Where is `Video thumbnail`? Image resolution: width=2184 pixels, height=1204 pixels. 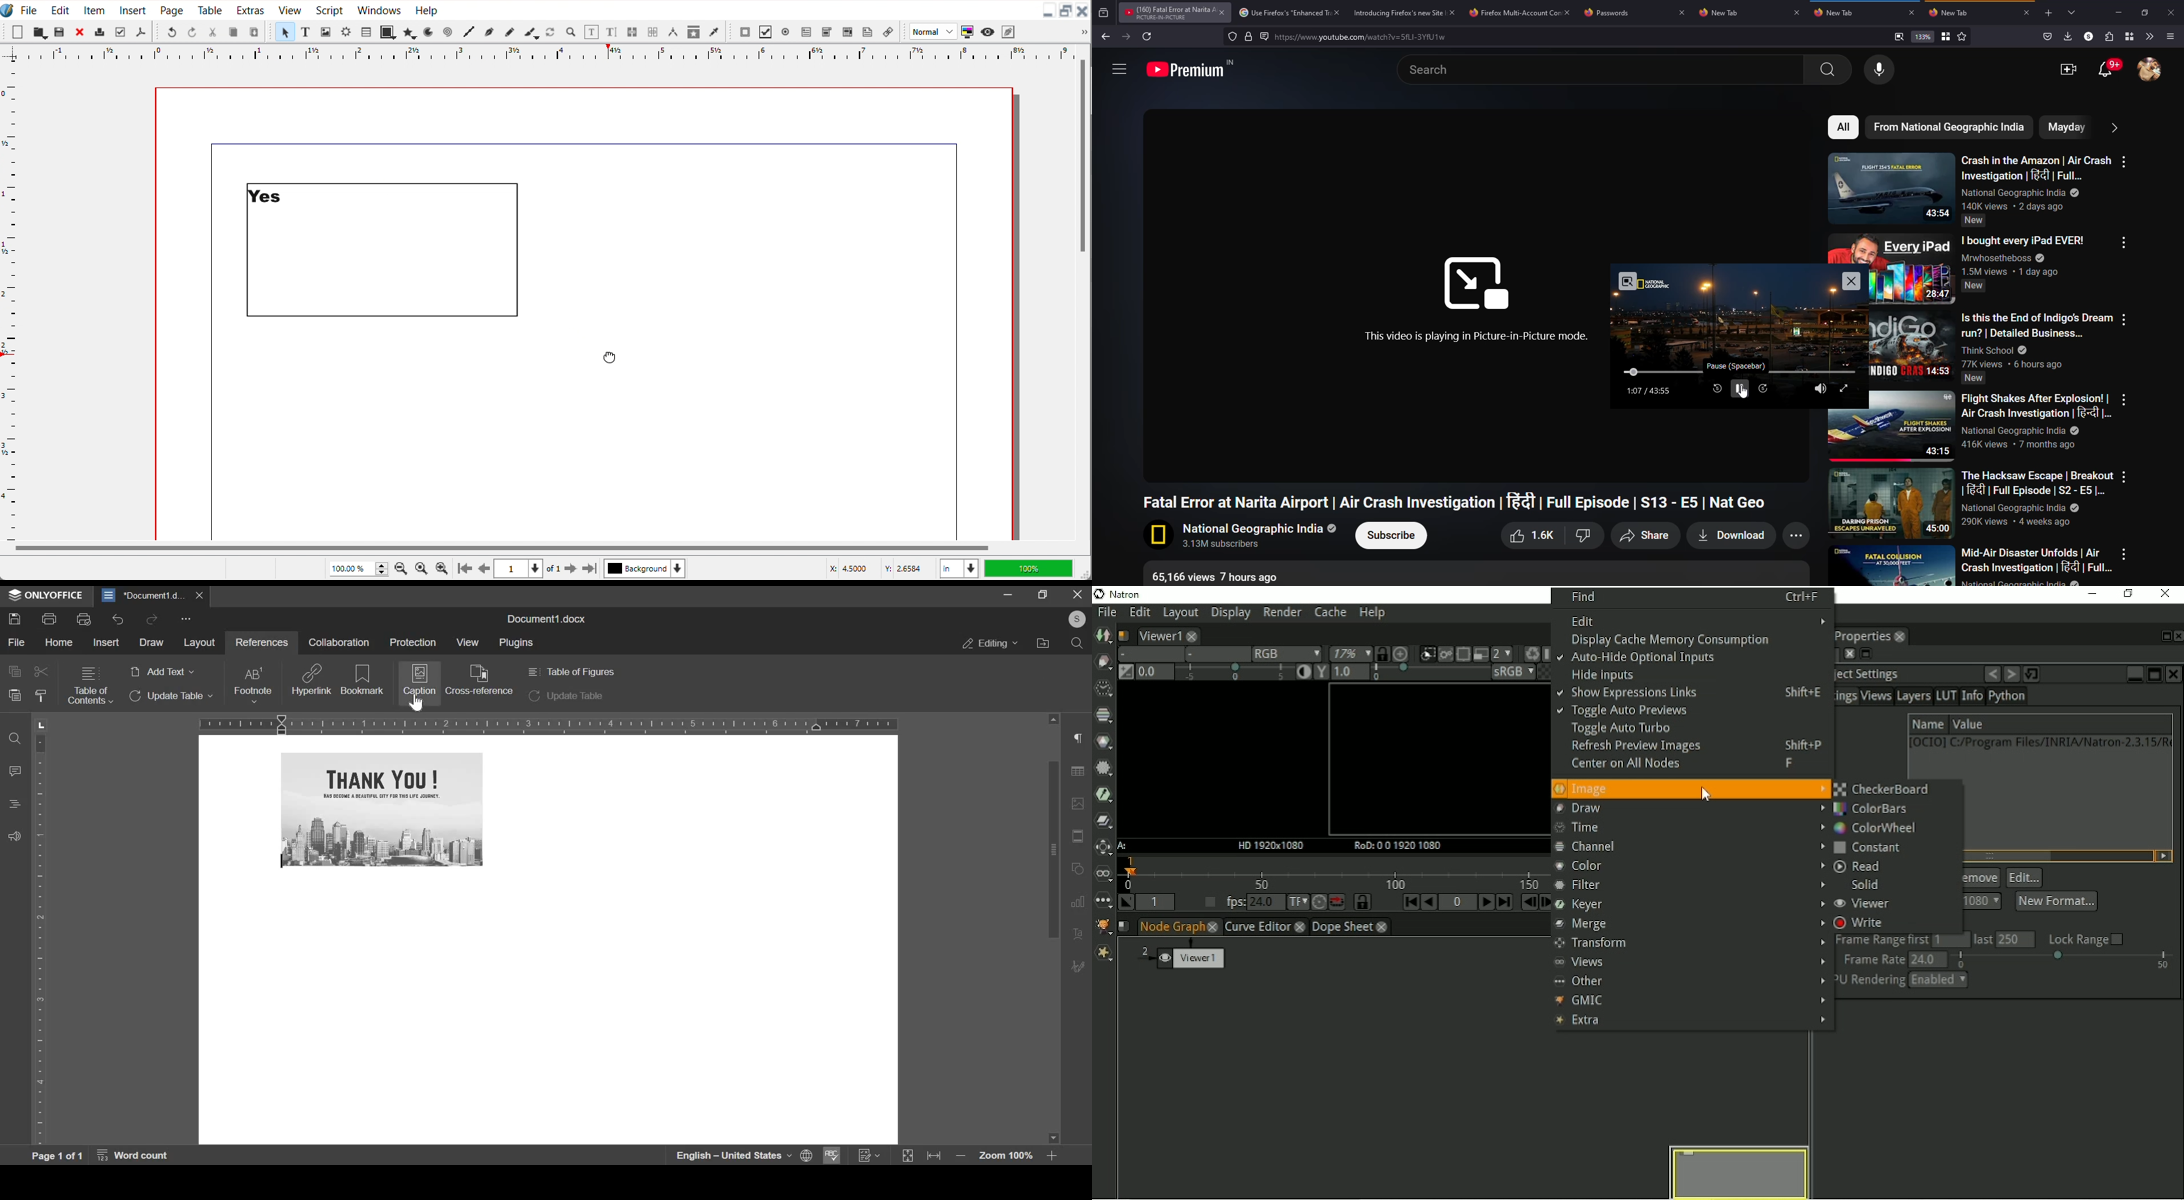
Video thumbnail is located at coordinates (1891, 504).